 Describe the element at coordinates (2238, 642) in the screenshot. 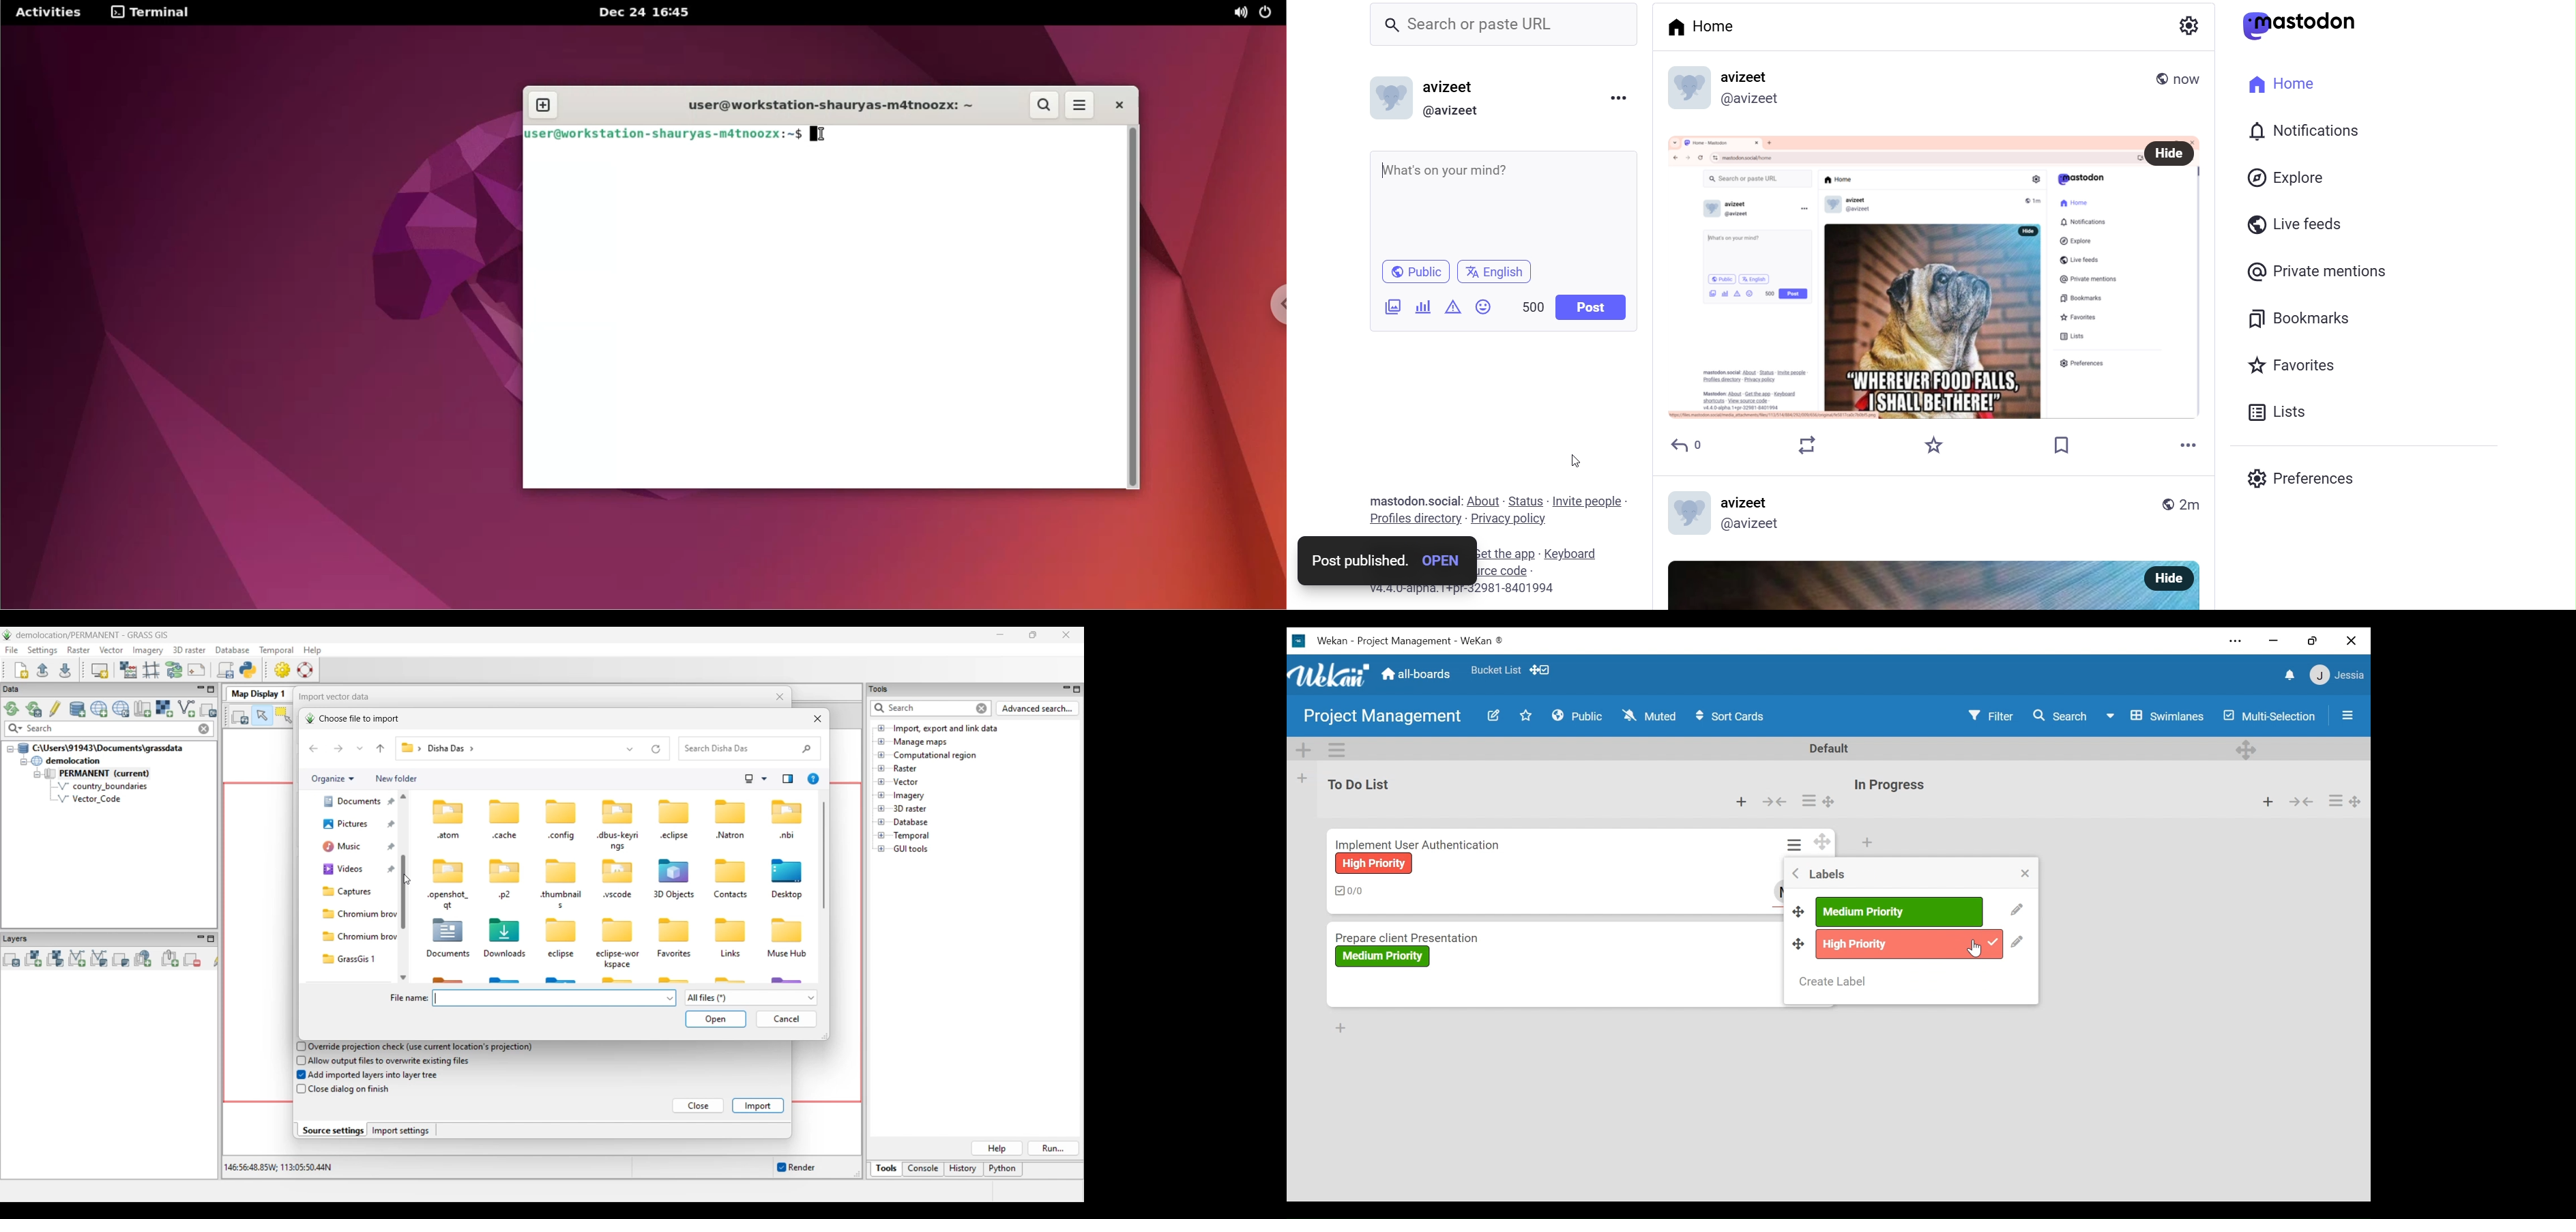

I see `settings and more` at that location.